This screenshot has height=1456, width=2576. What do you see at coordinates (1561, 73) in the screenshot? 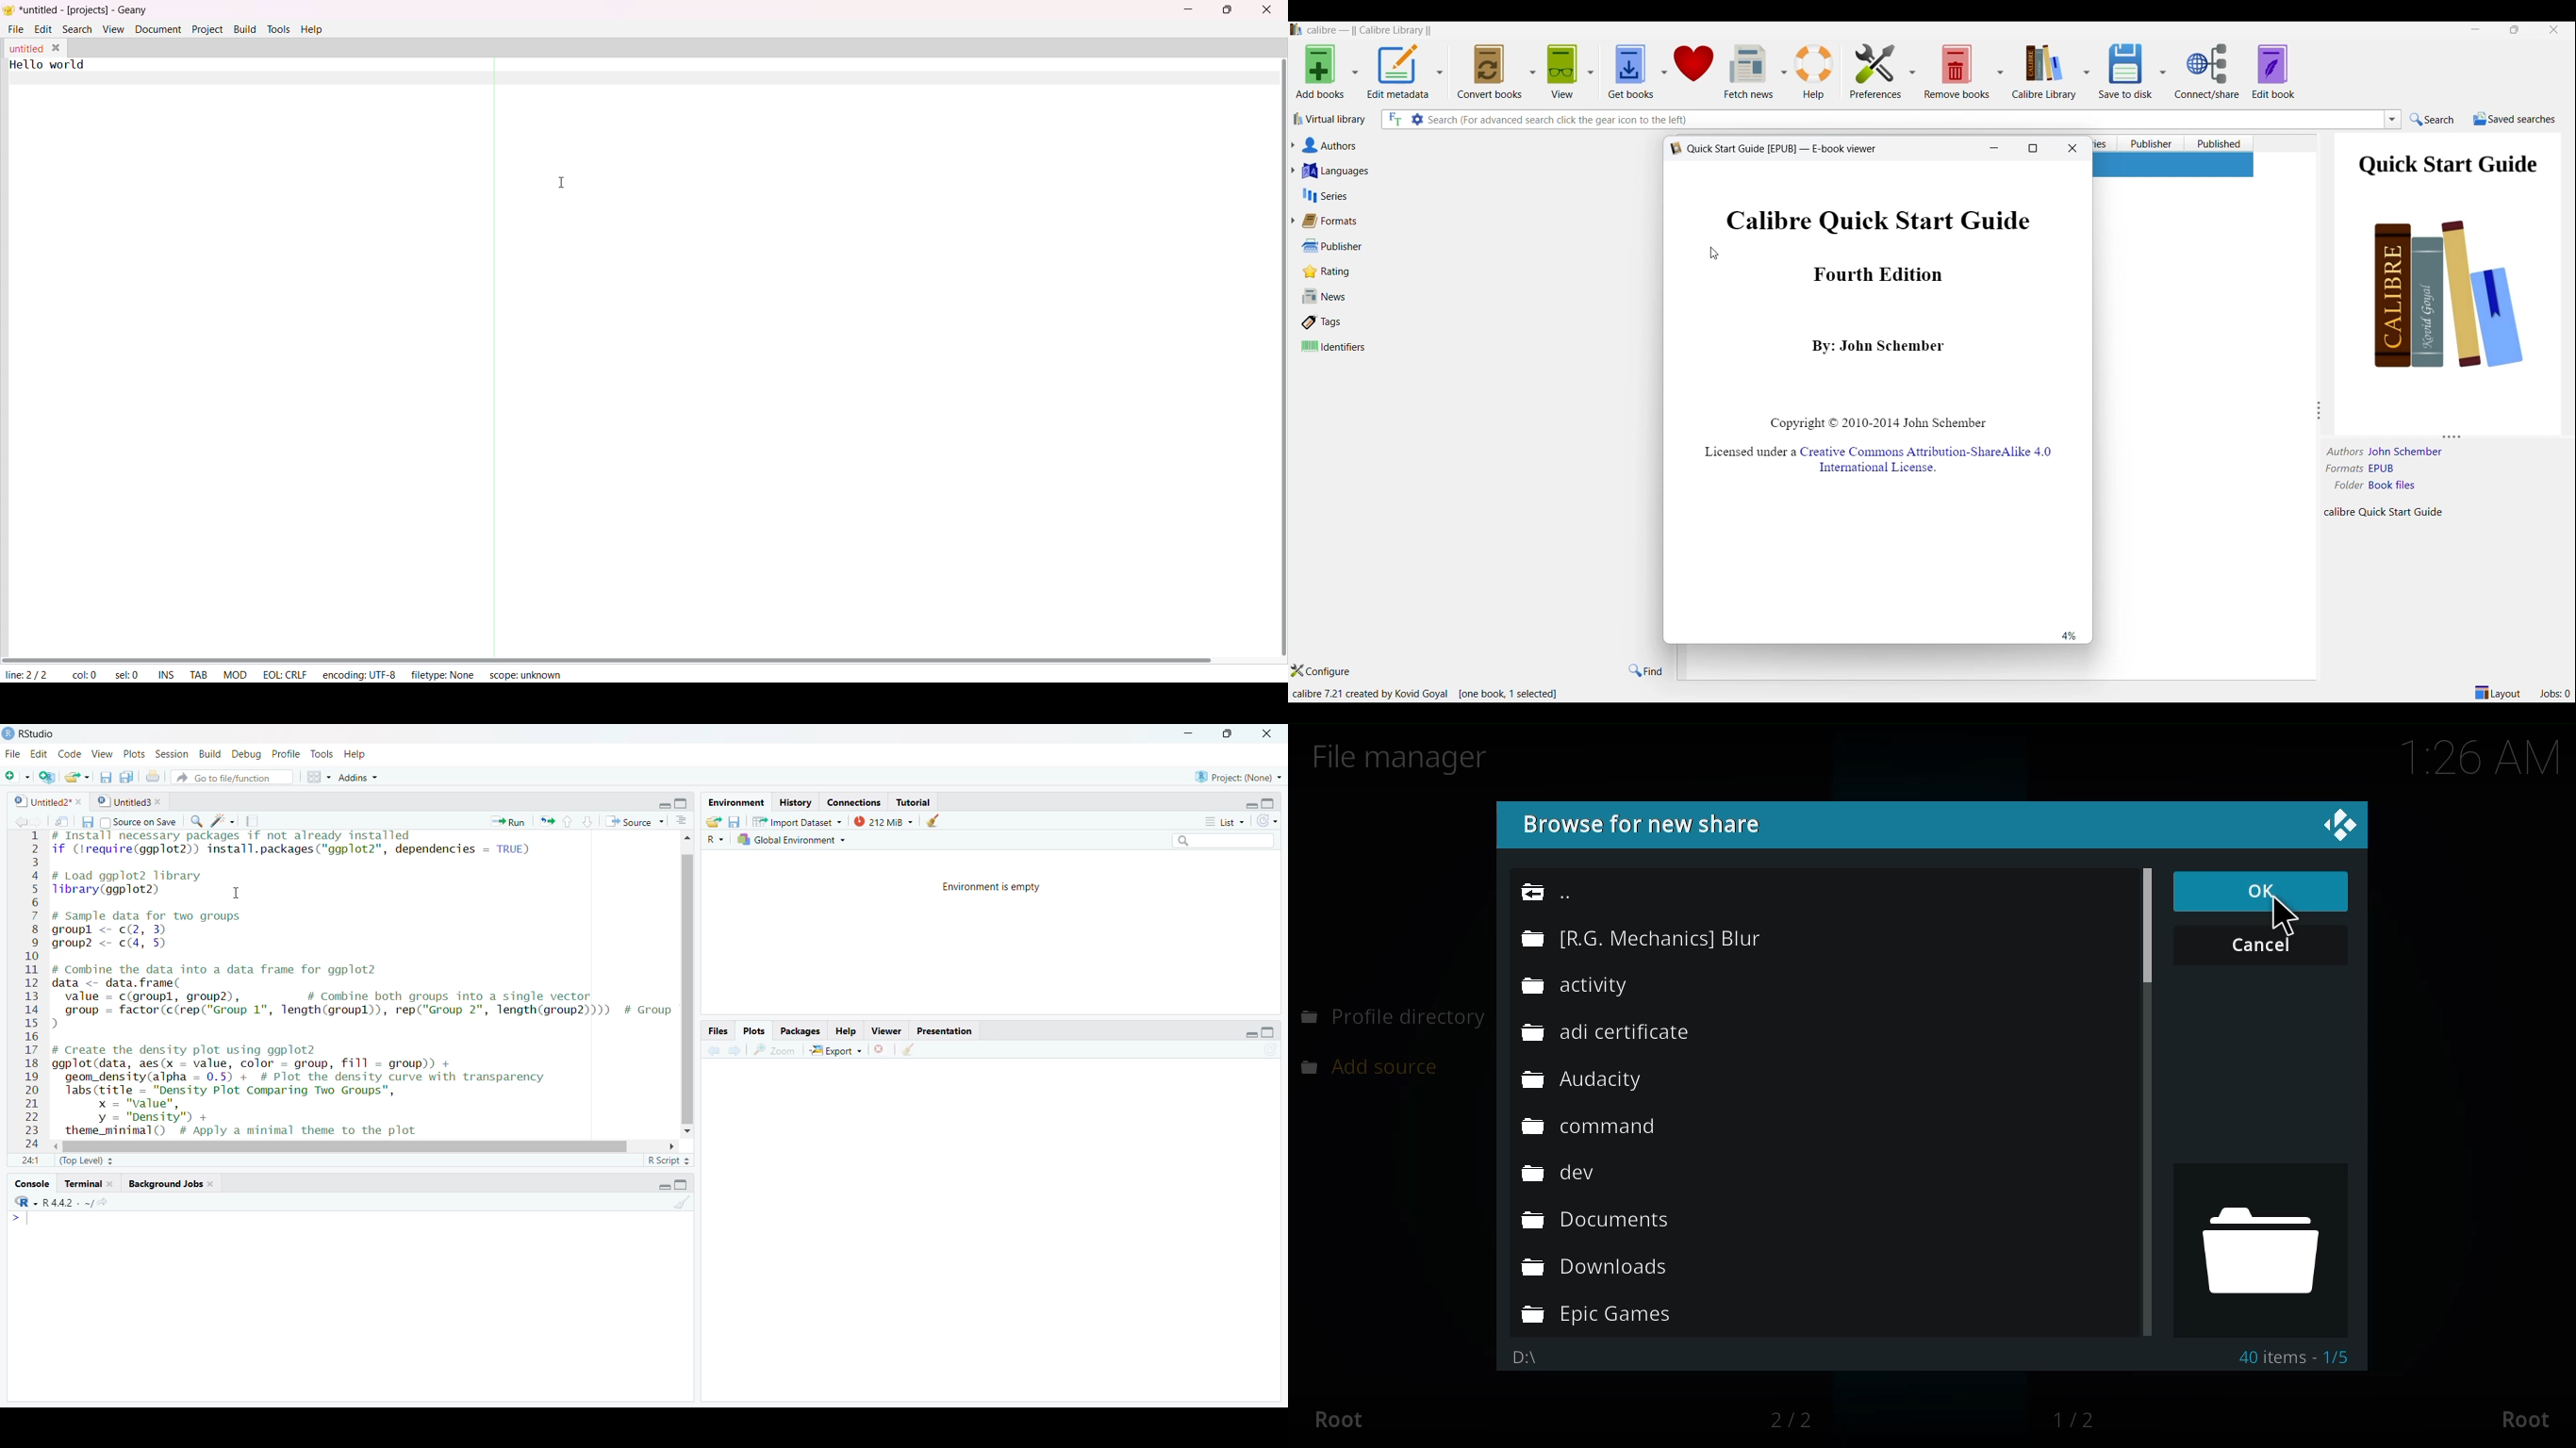
I see `view` at bounding box center [1561, 73].